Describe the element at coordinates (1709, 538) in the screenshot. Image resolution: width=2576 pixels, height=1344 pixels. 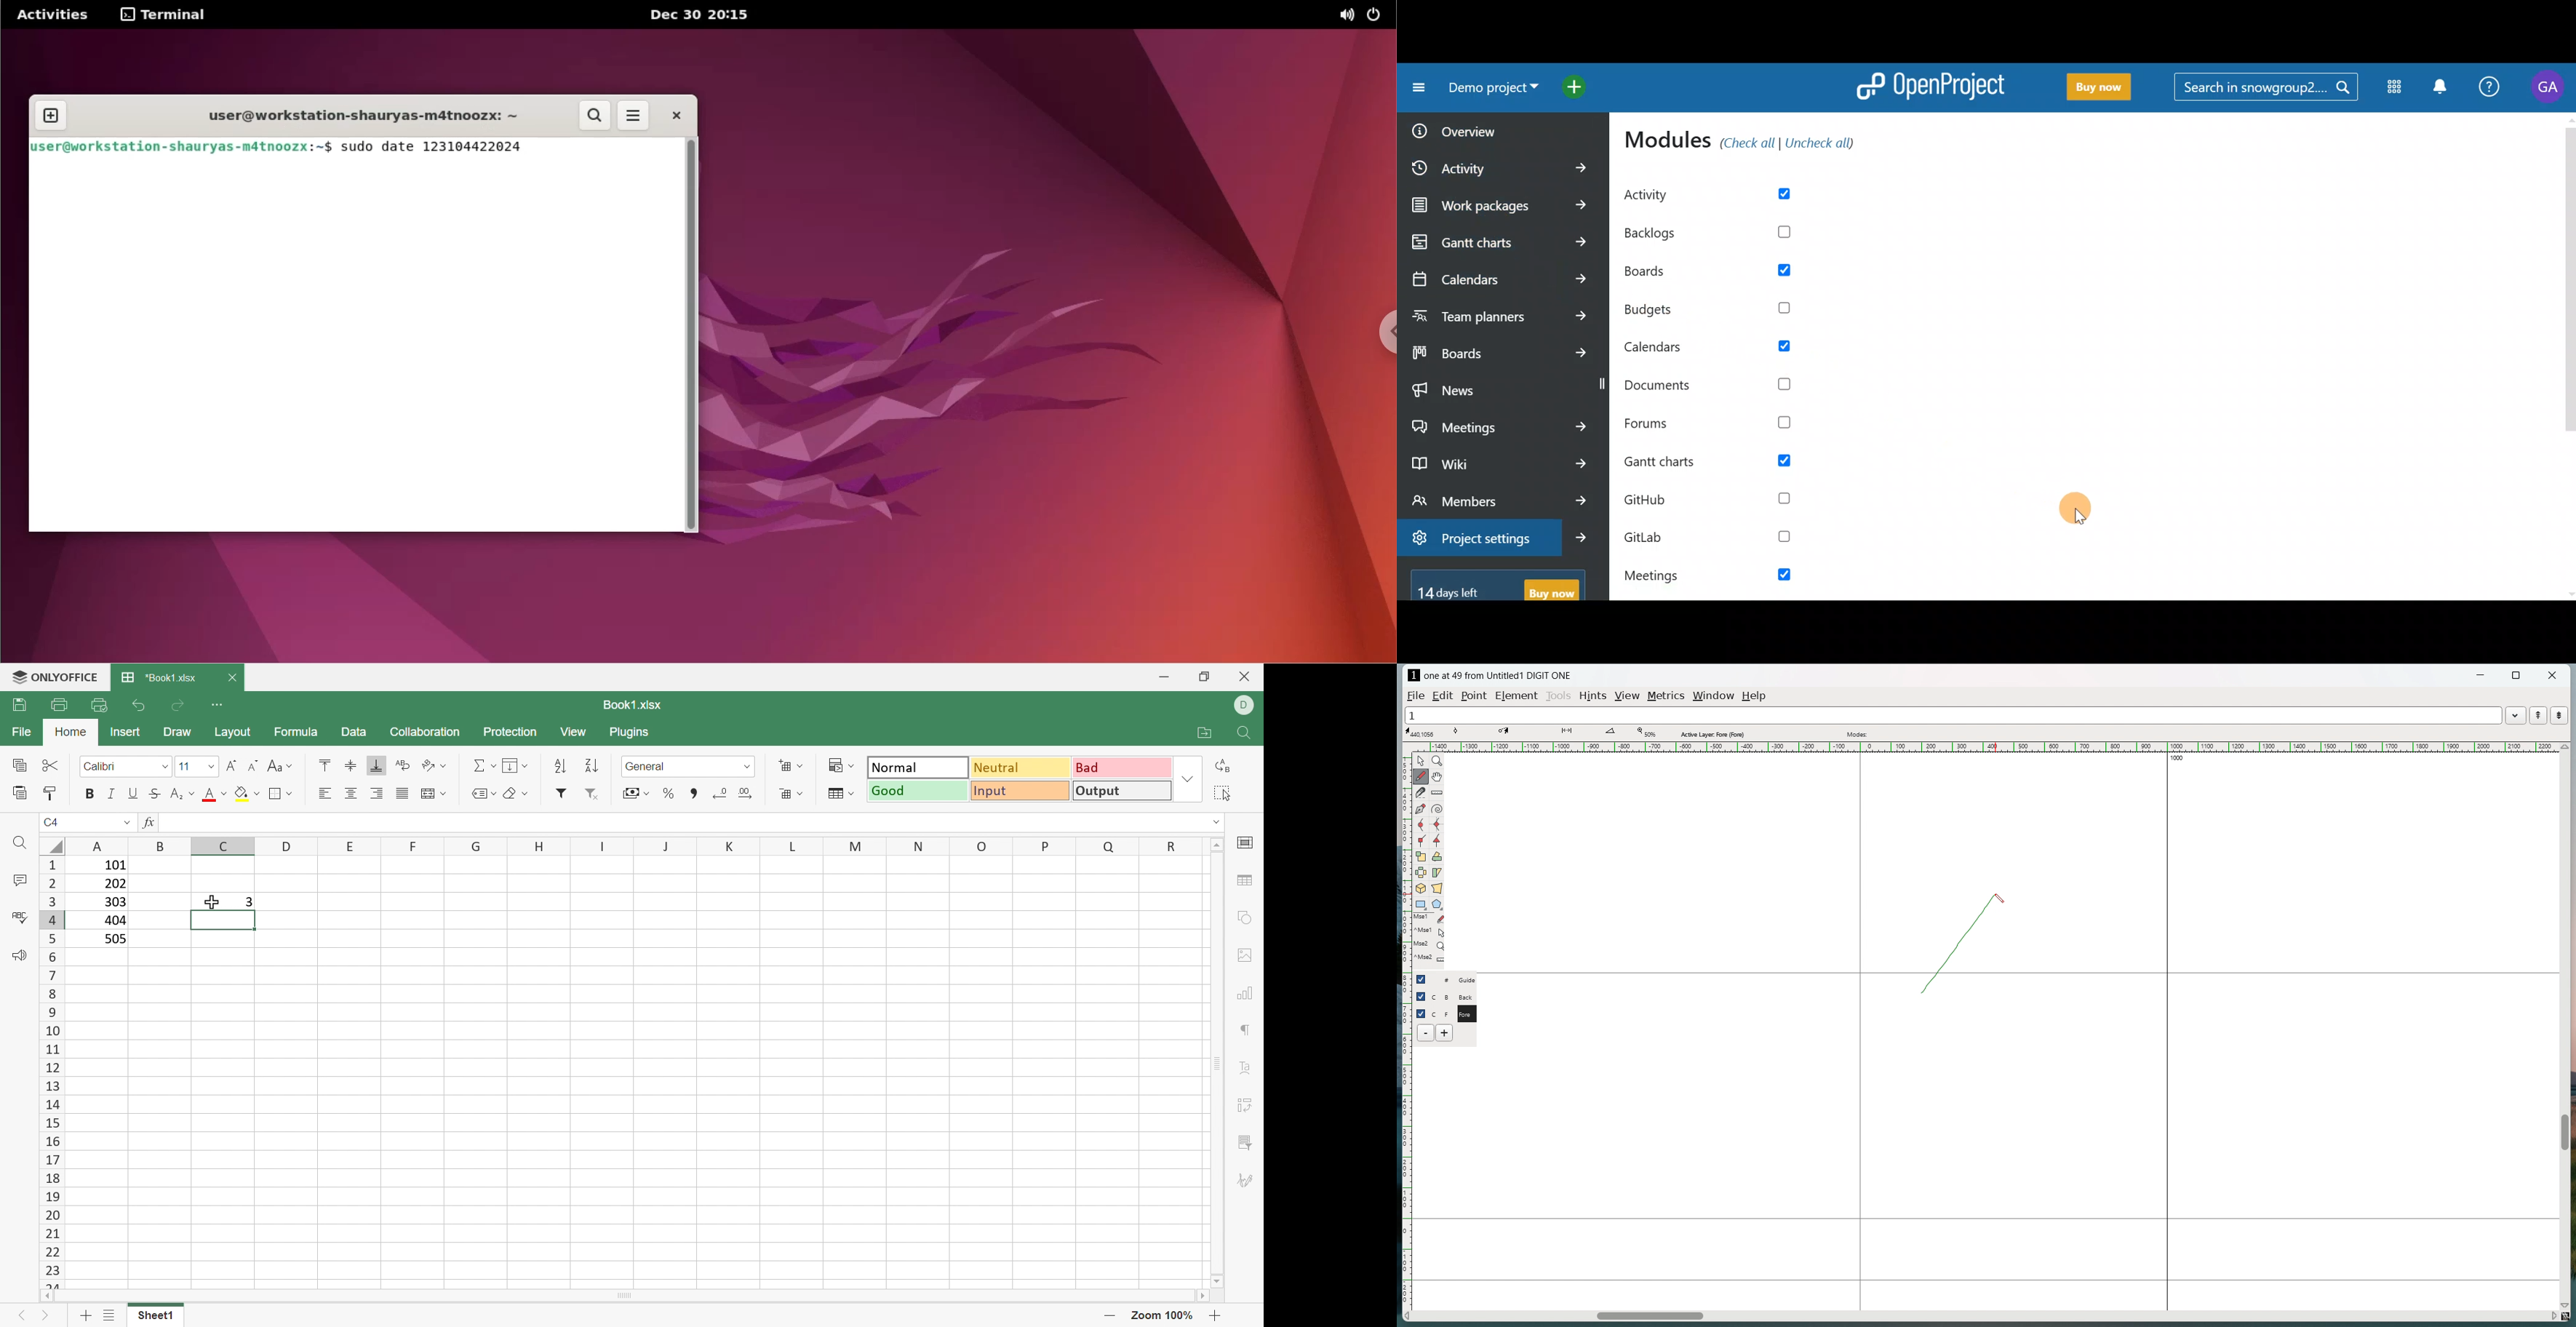
I see `GitLab` at that location.